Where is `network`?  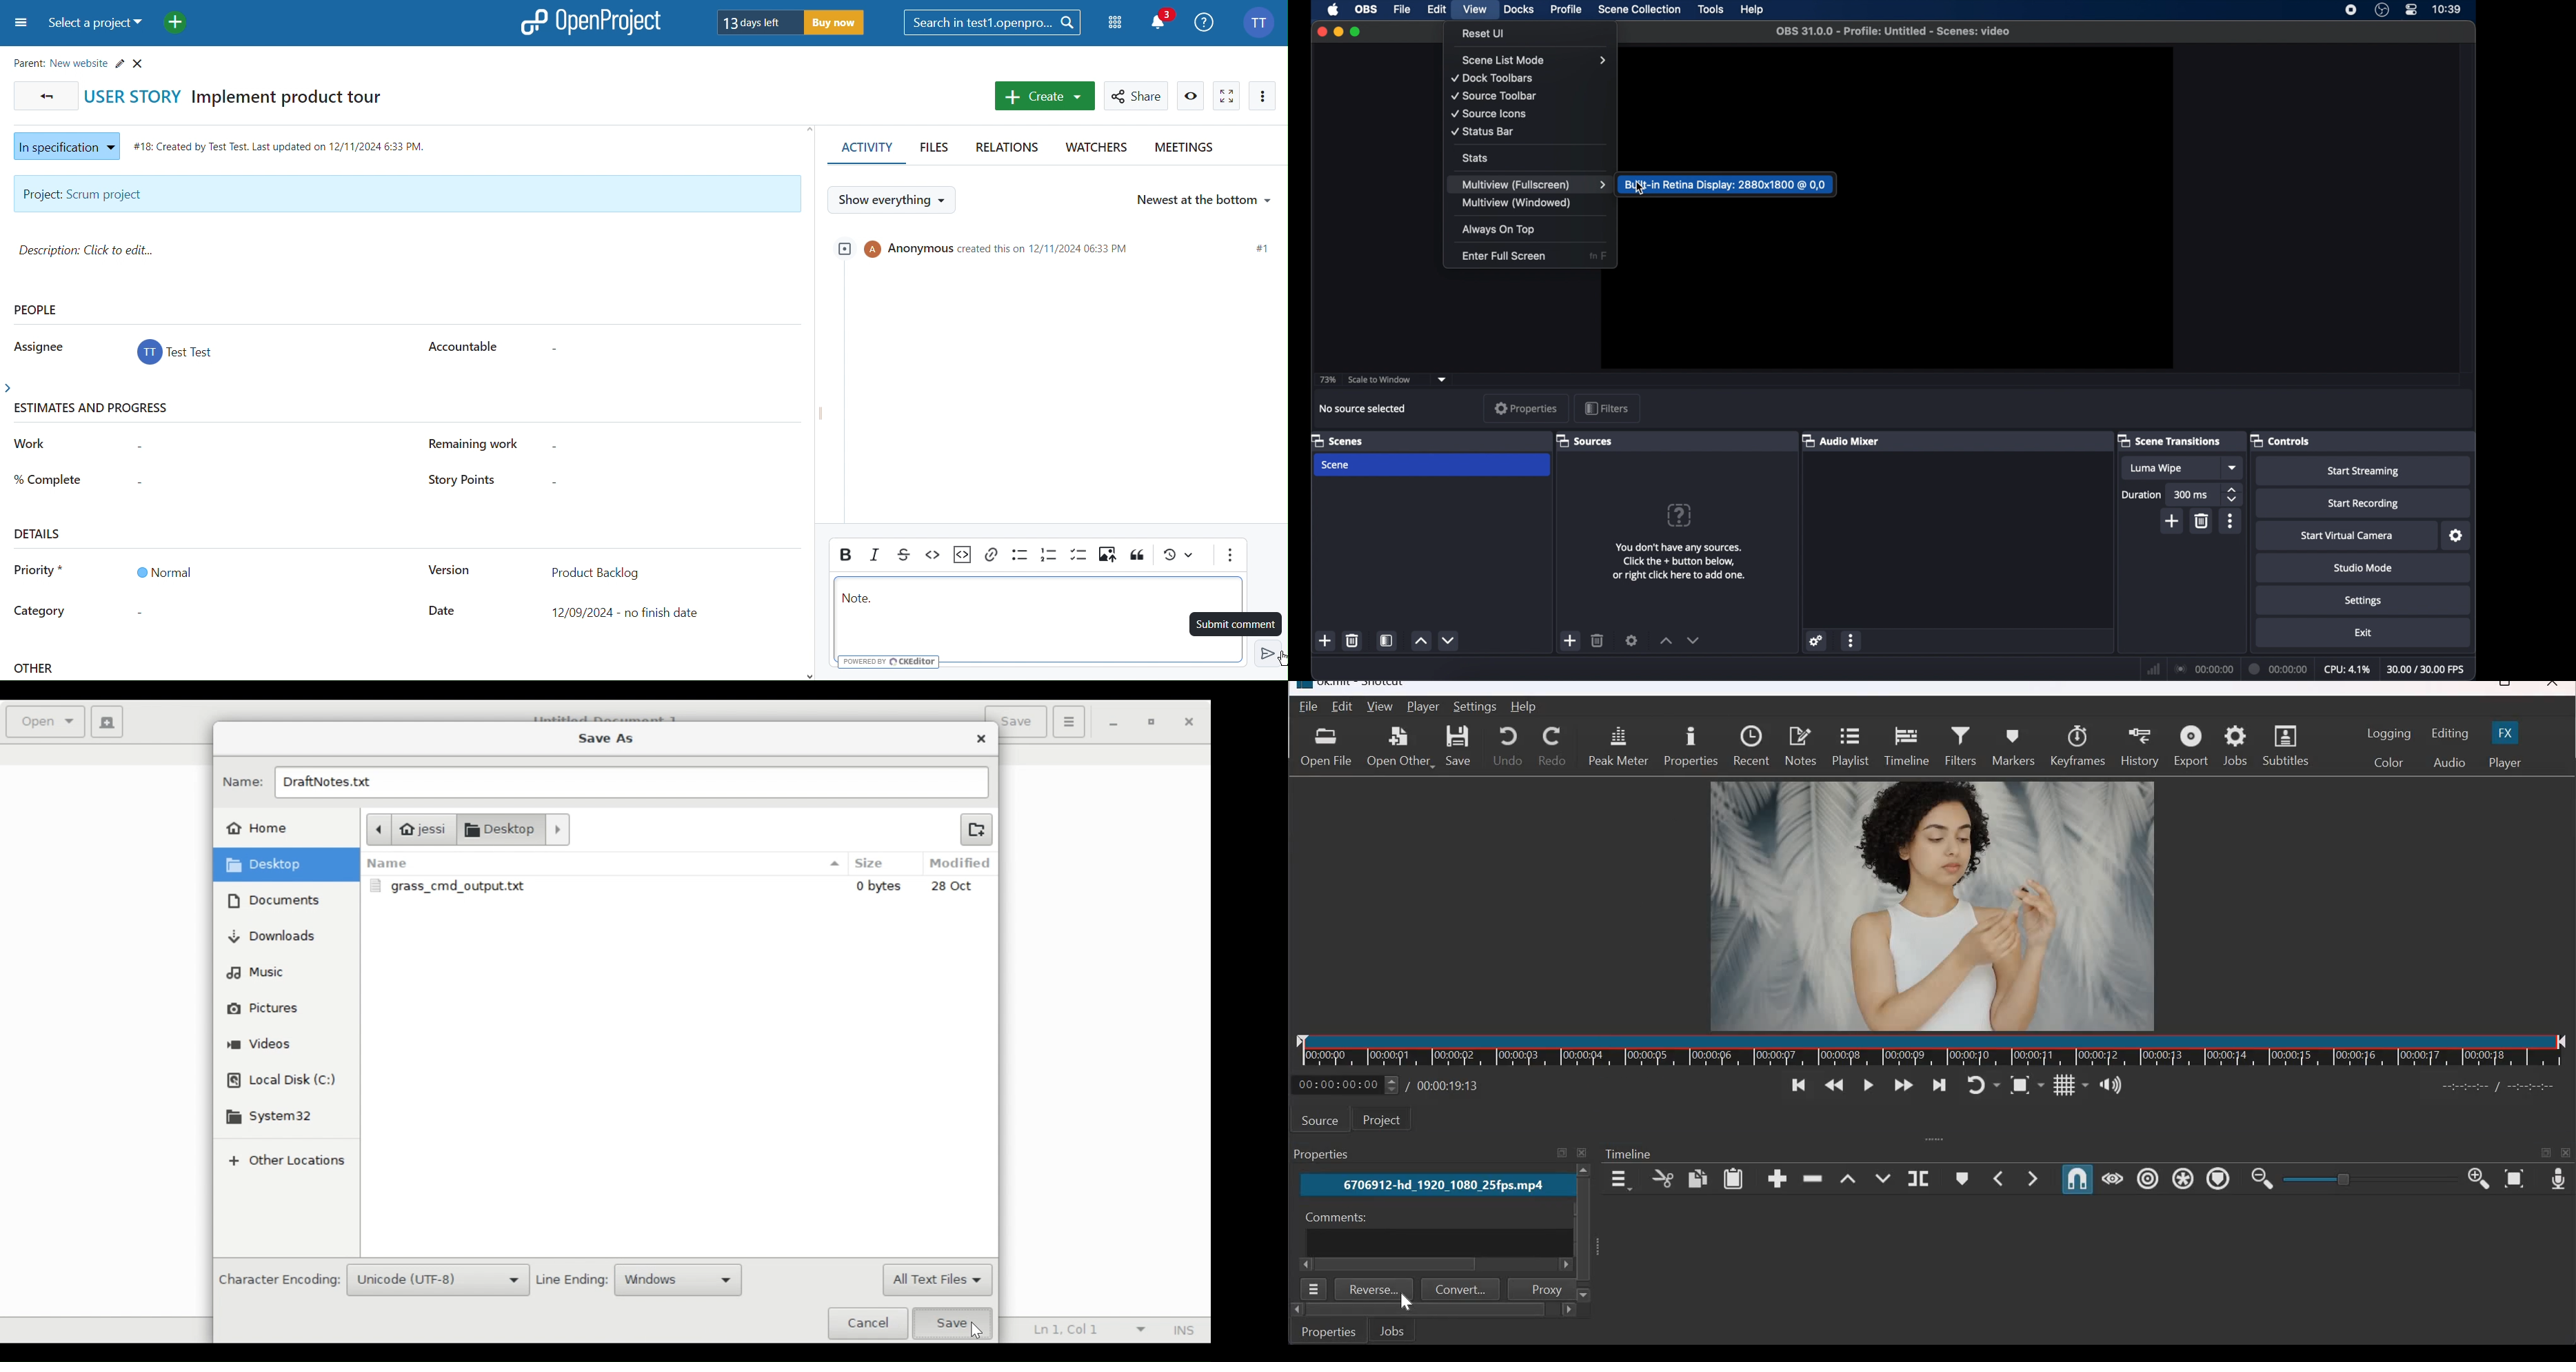 network is located at coordinates (2153, 668).